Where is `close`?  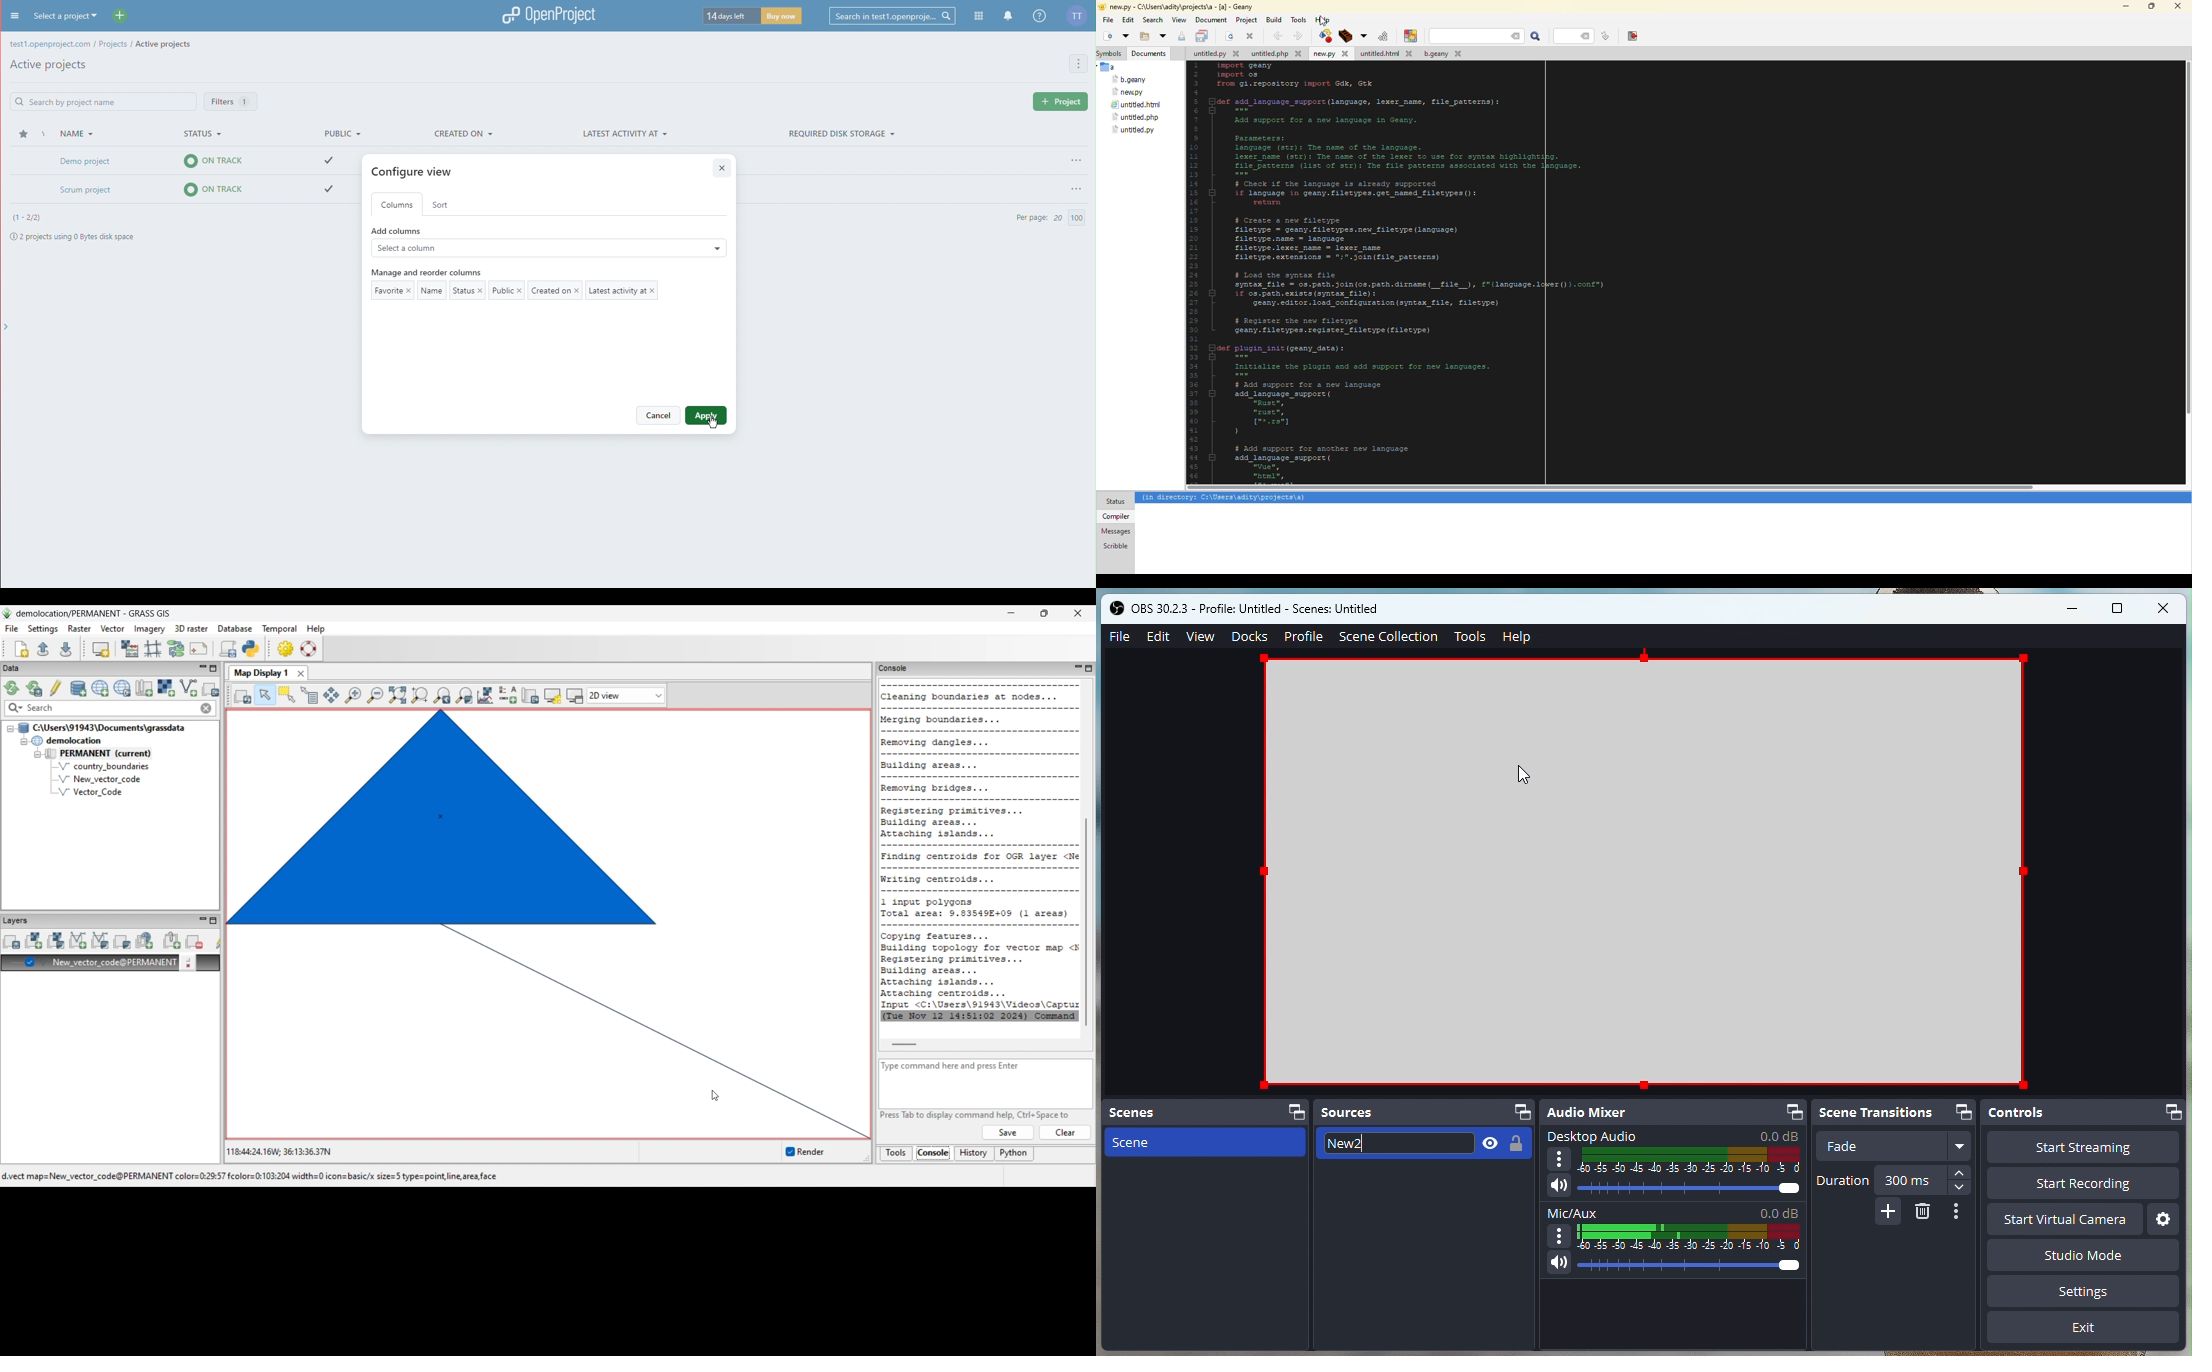 close is located at coordinates (2164, 607).